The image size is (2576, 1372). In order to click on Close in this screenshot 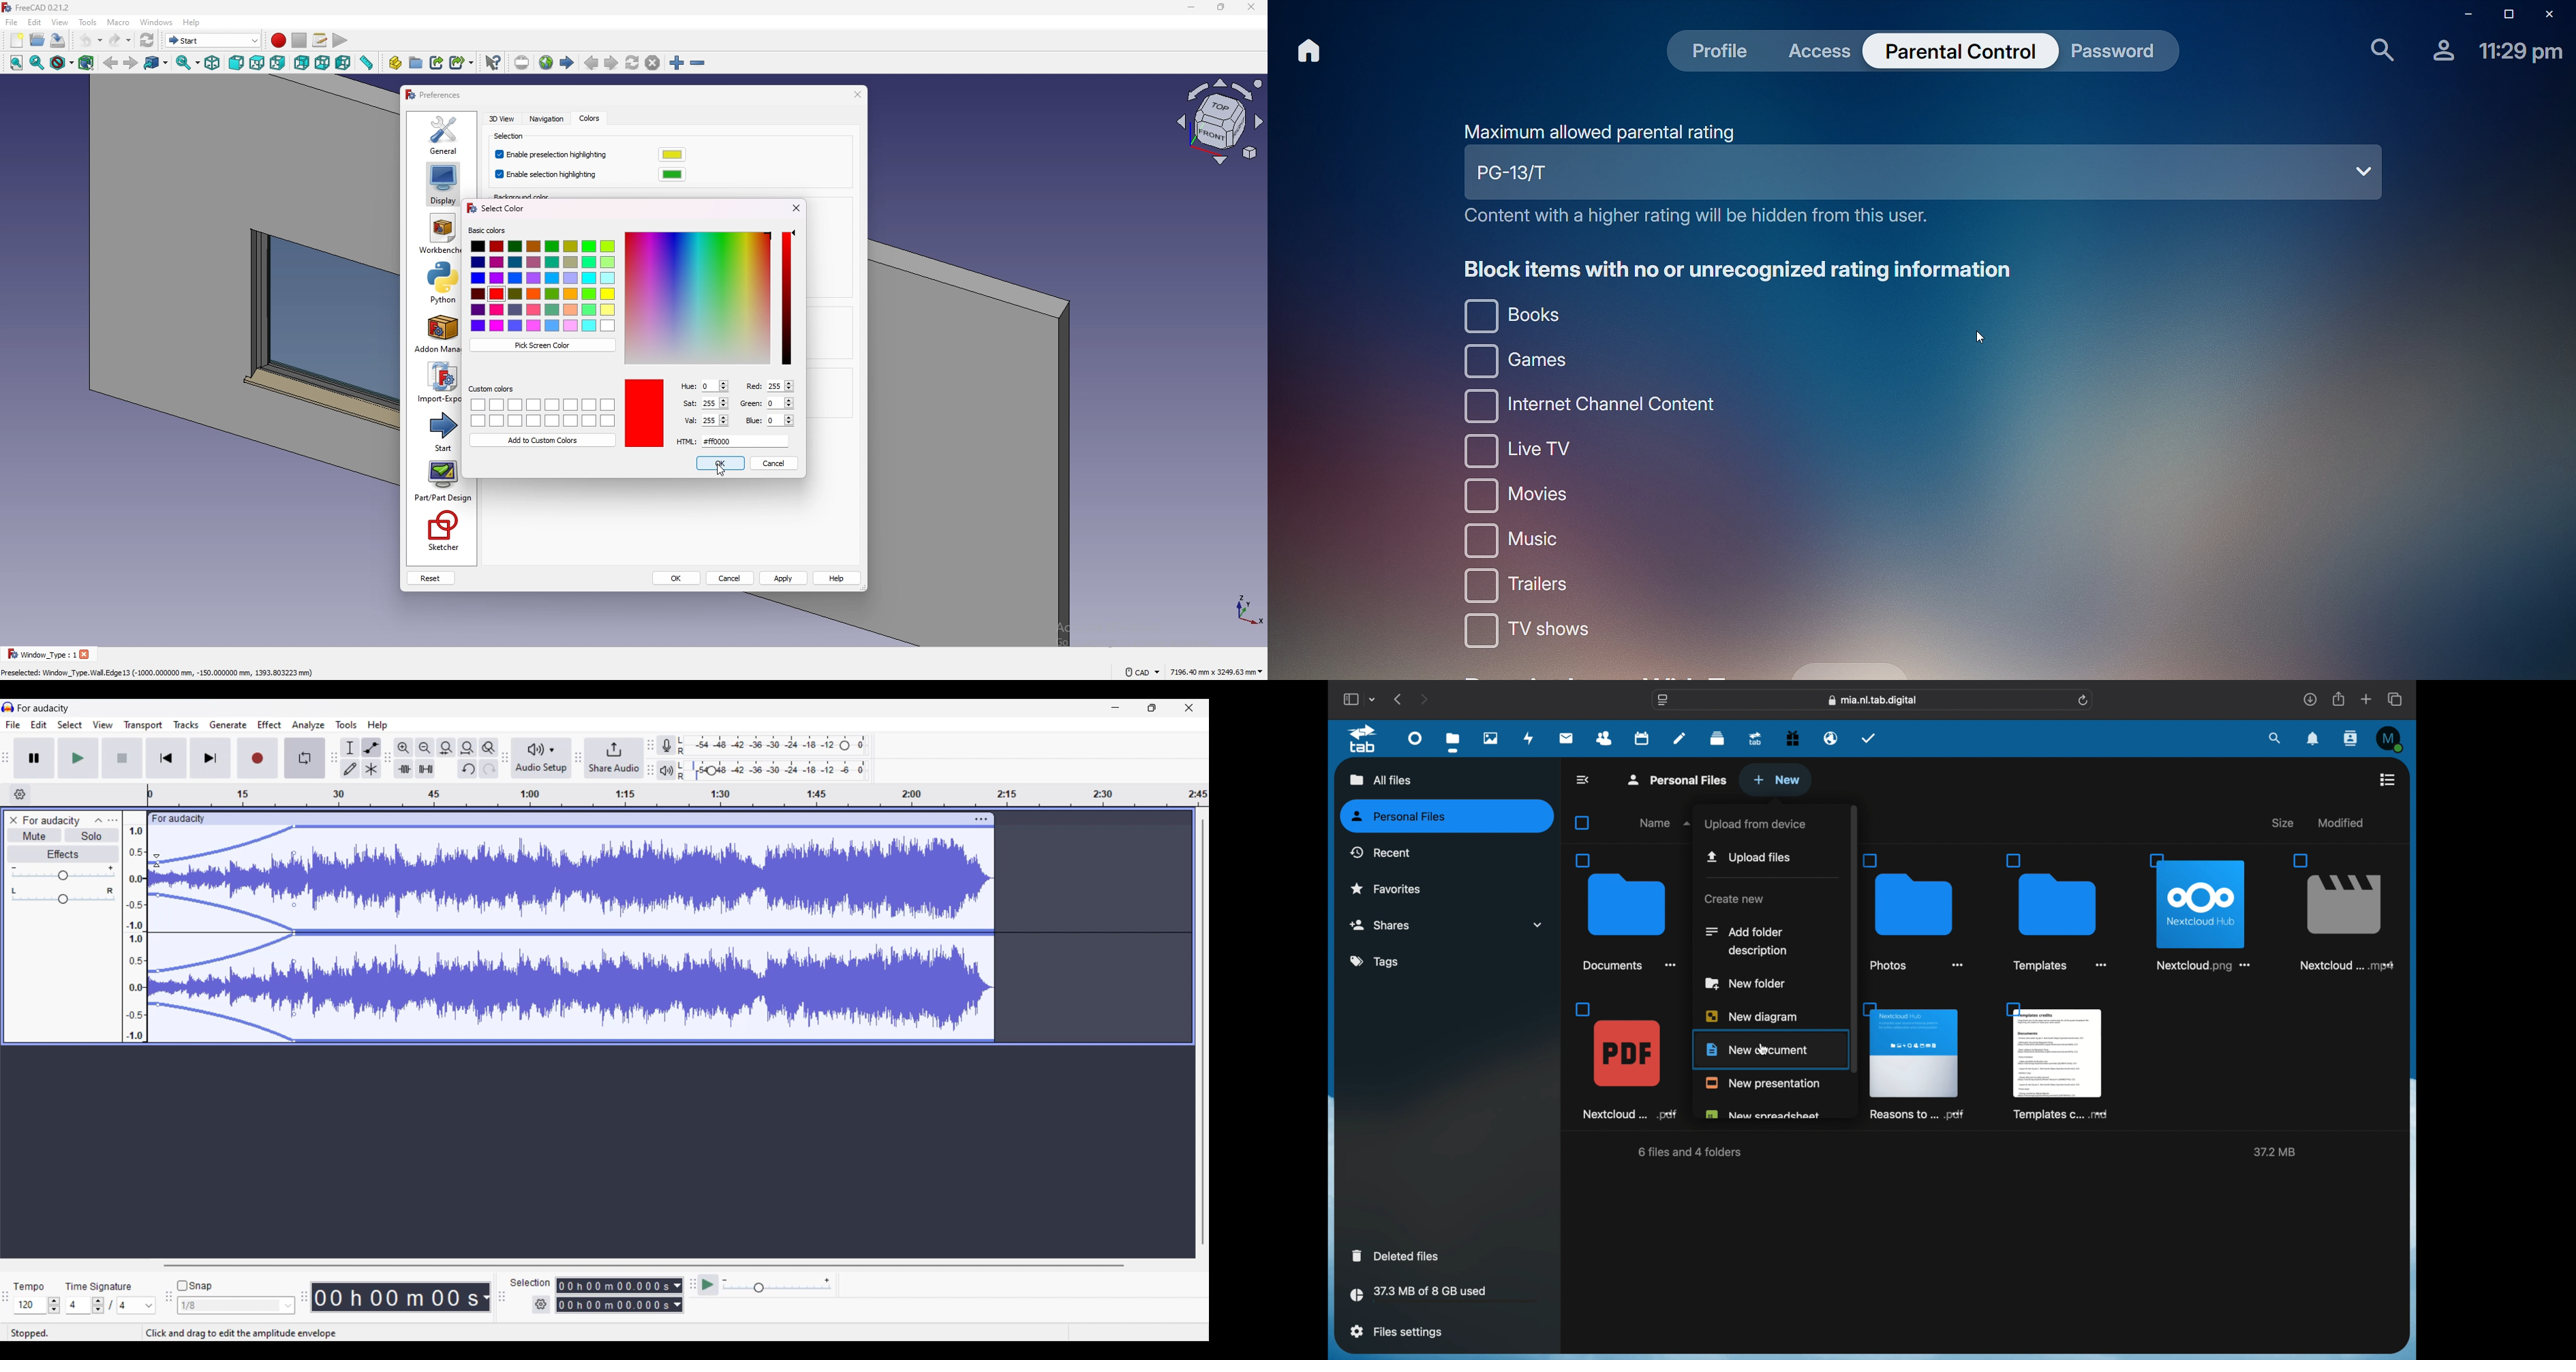, I will do `click(2553, 13)`.